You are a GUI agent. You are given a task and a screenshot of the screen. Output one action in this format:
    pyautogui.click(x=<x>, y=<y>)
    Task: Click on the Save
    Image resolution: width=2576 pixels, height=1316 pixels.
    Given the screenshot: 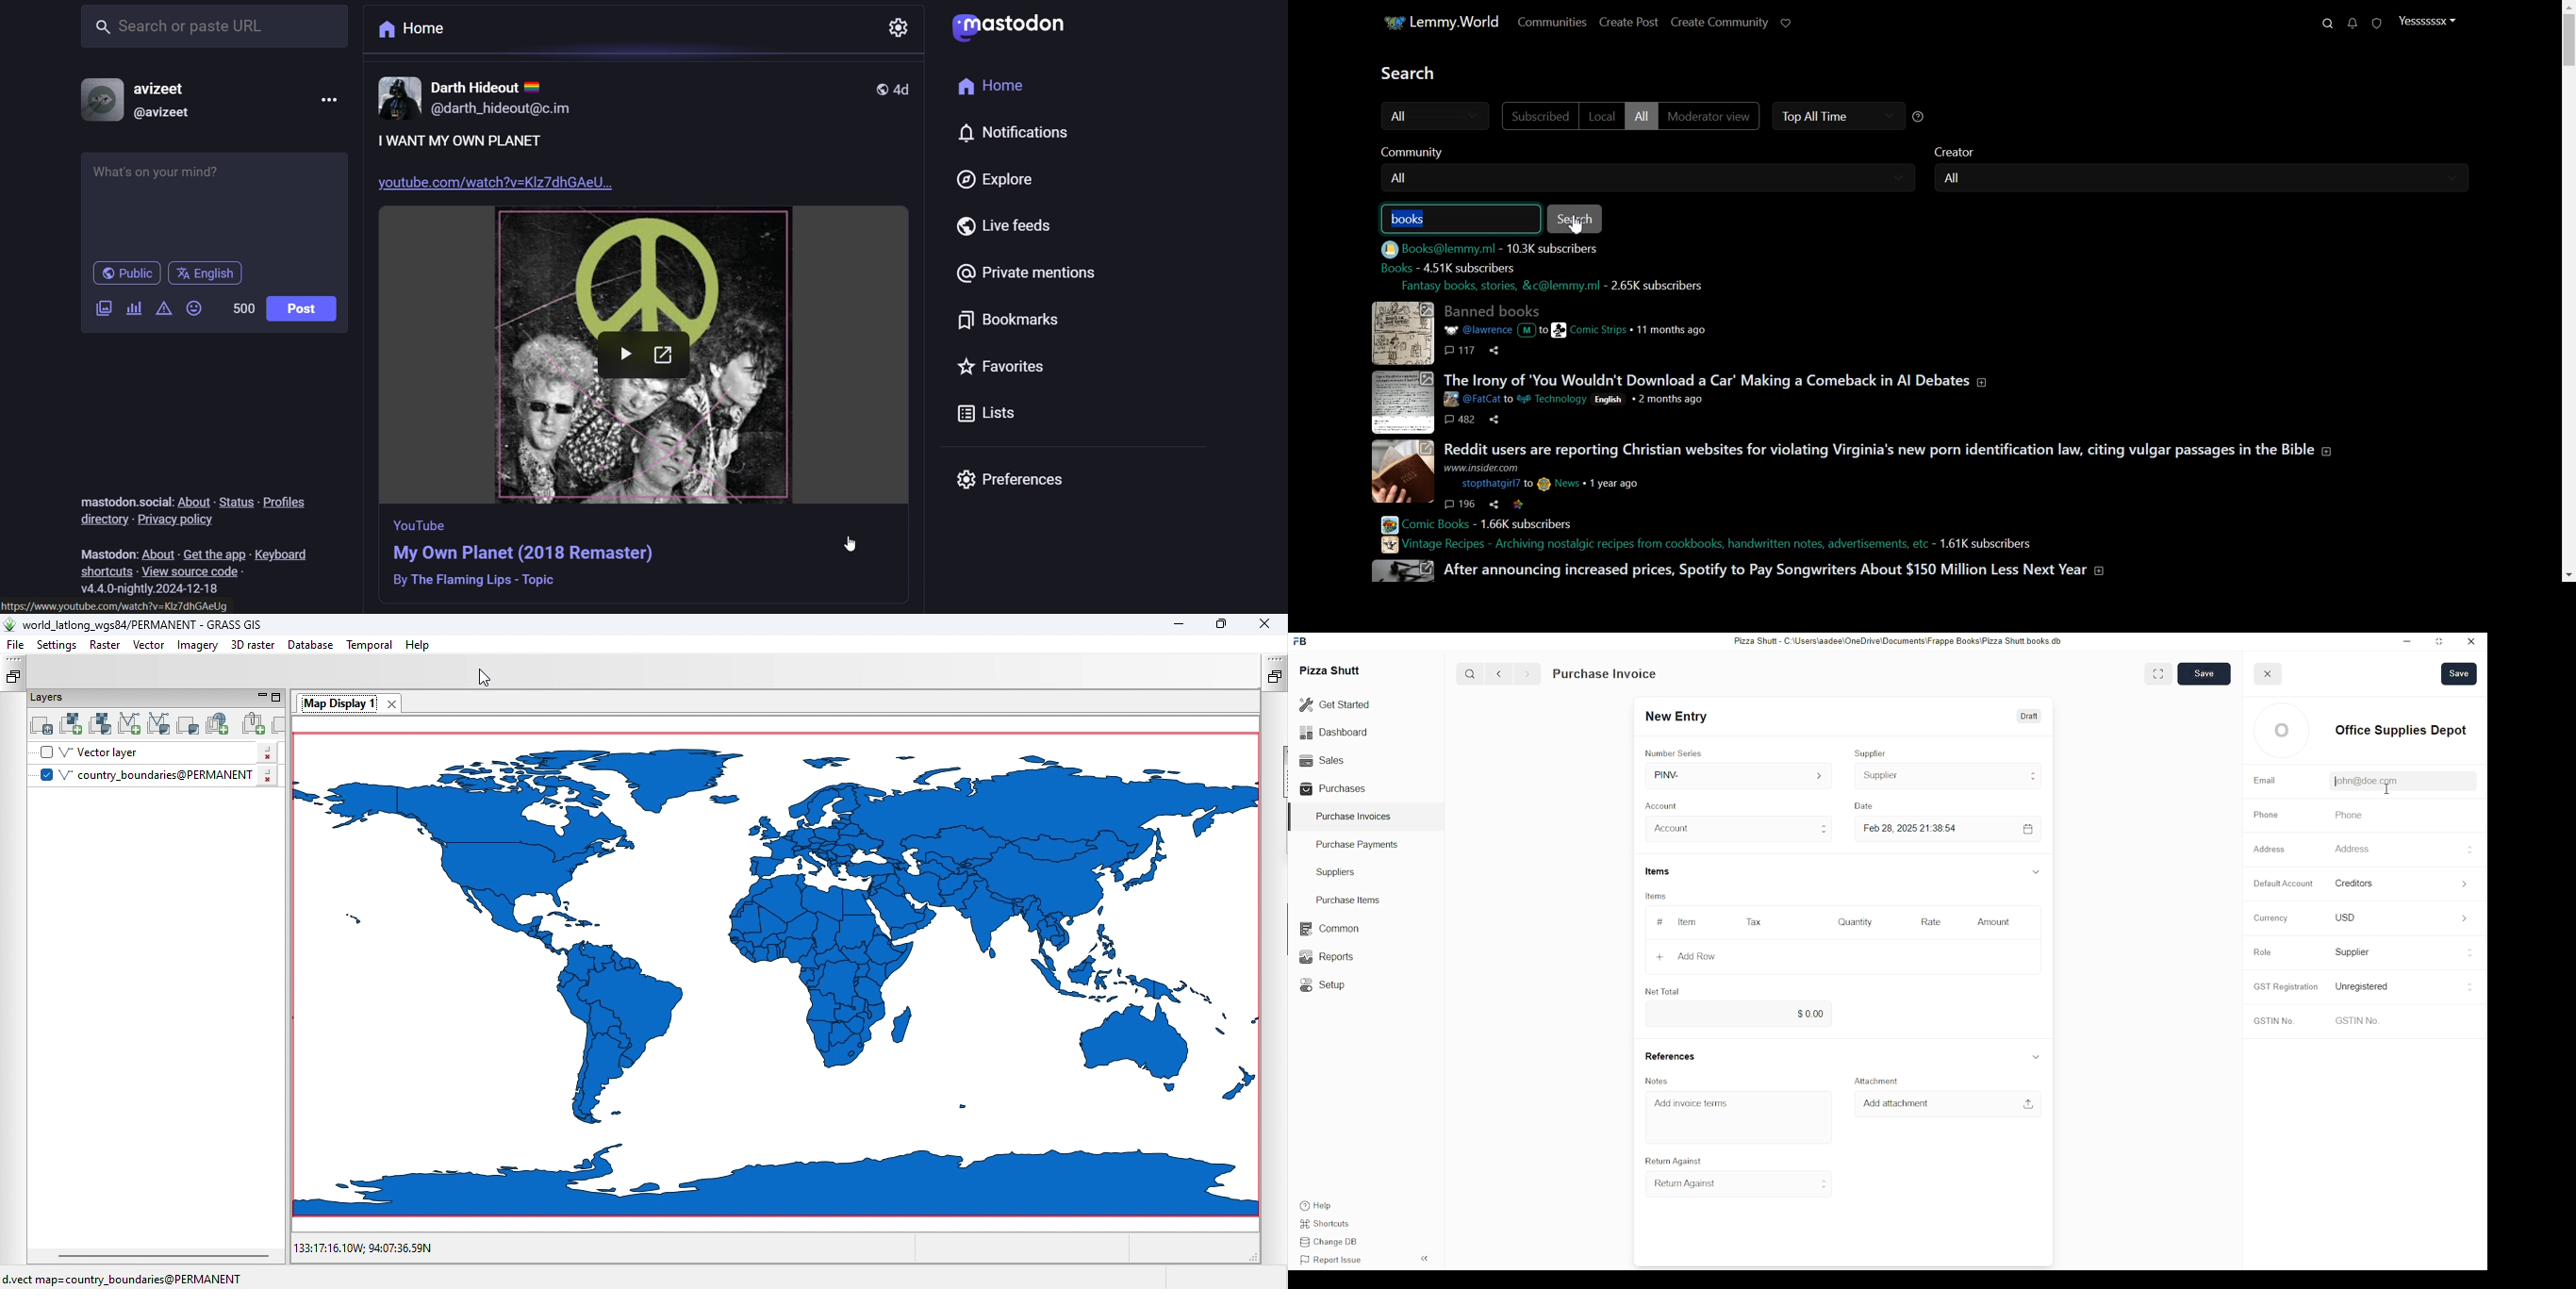 What is the action you would take?
    pyautogui.click(x=2205, y=673)
    